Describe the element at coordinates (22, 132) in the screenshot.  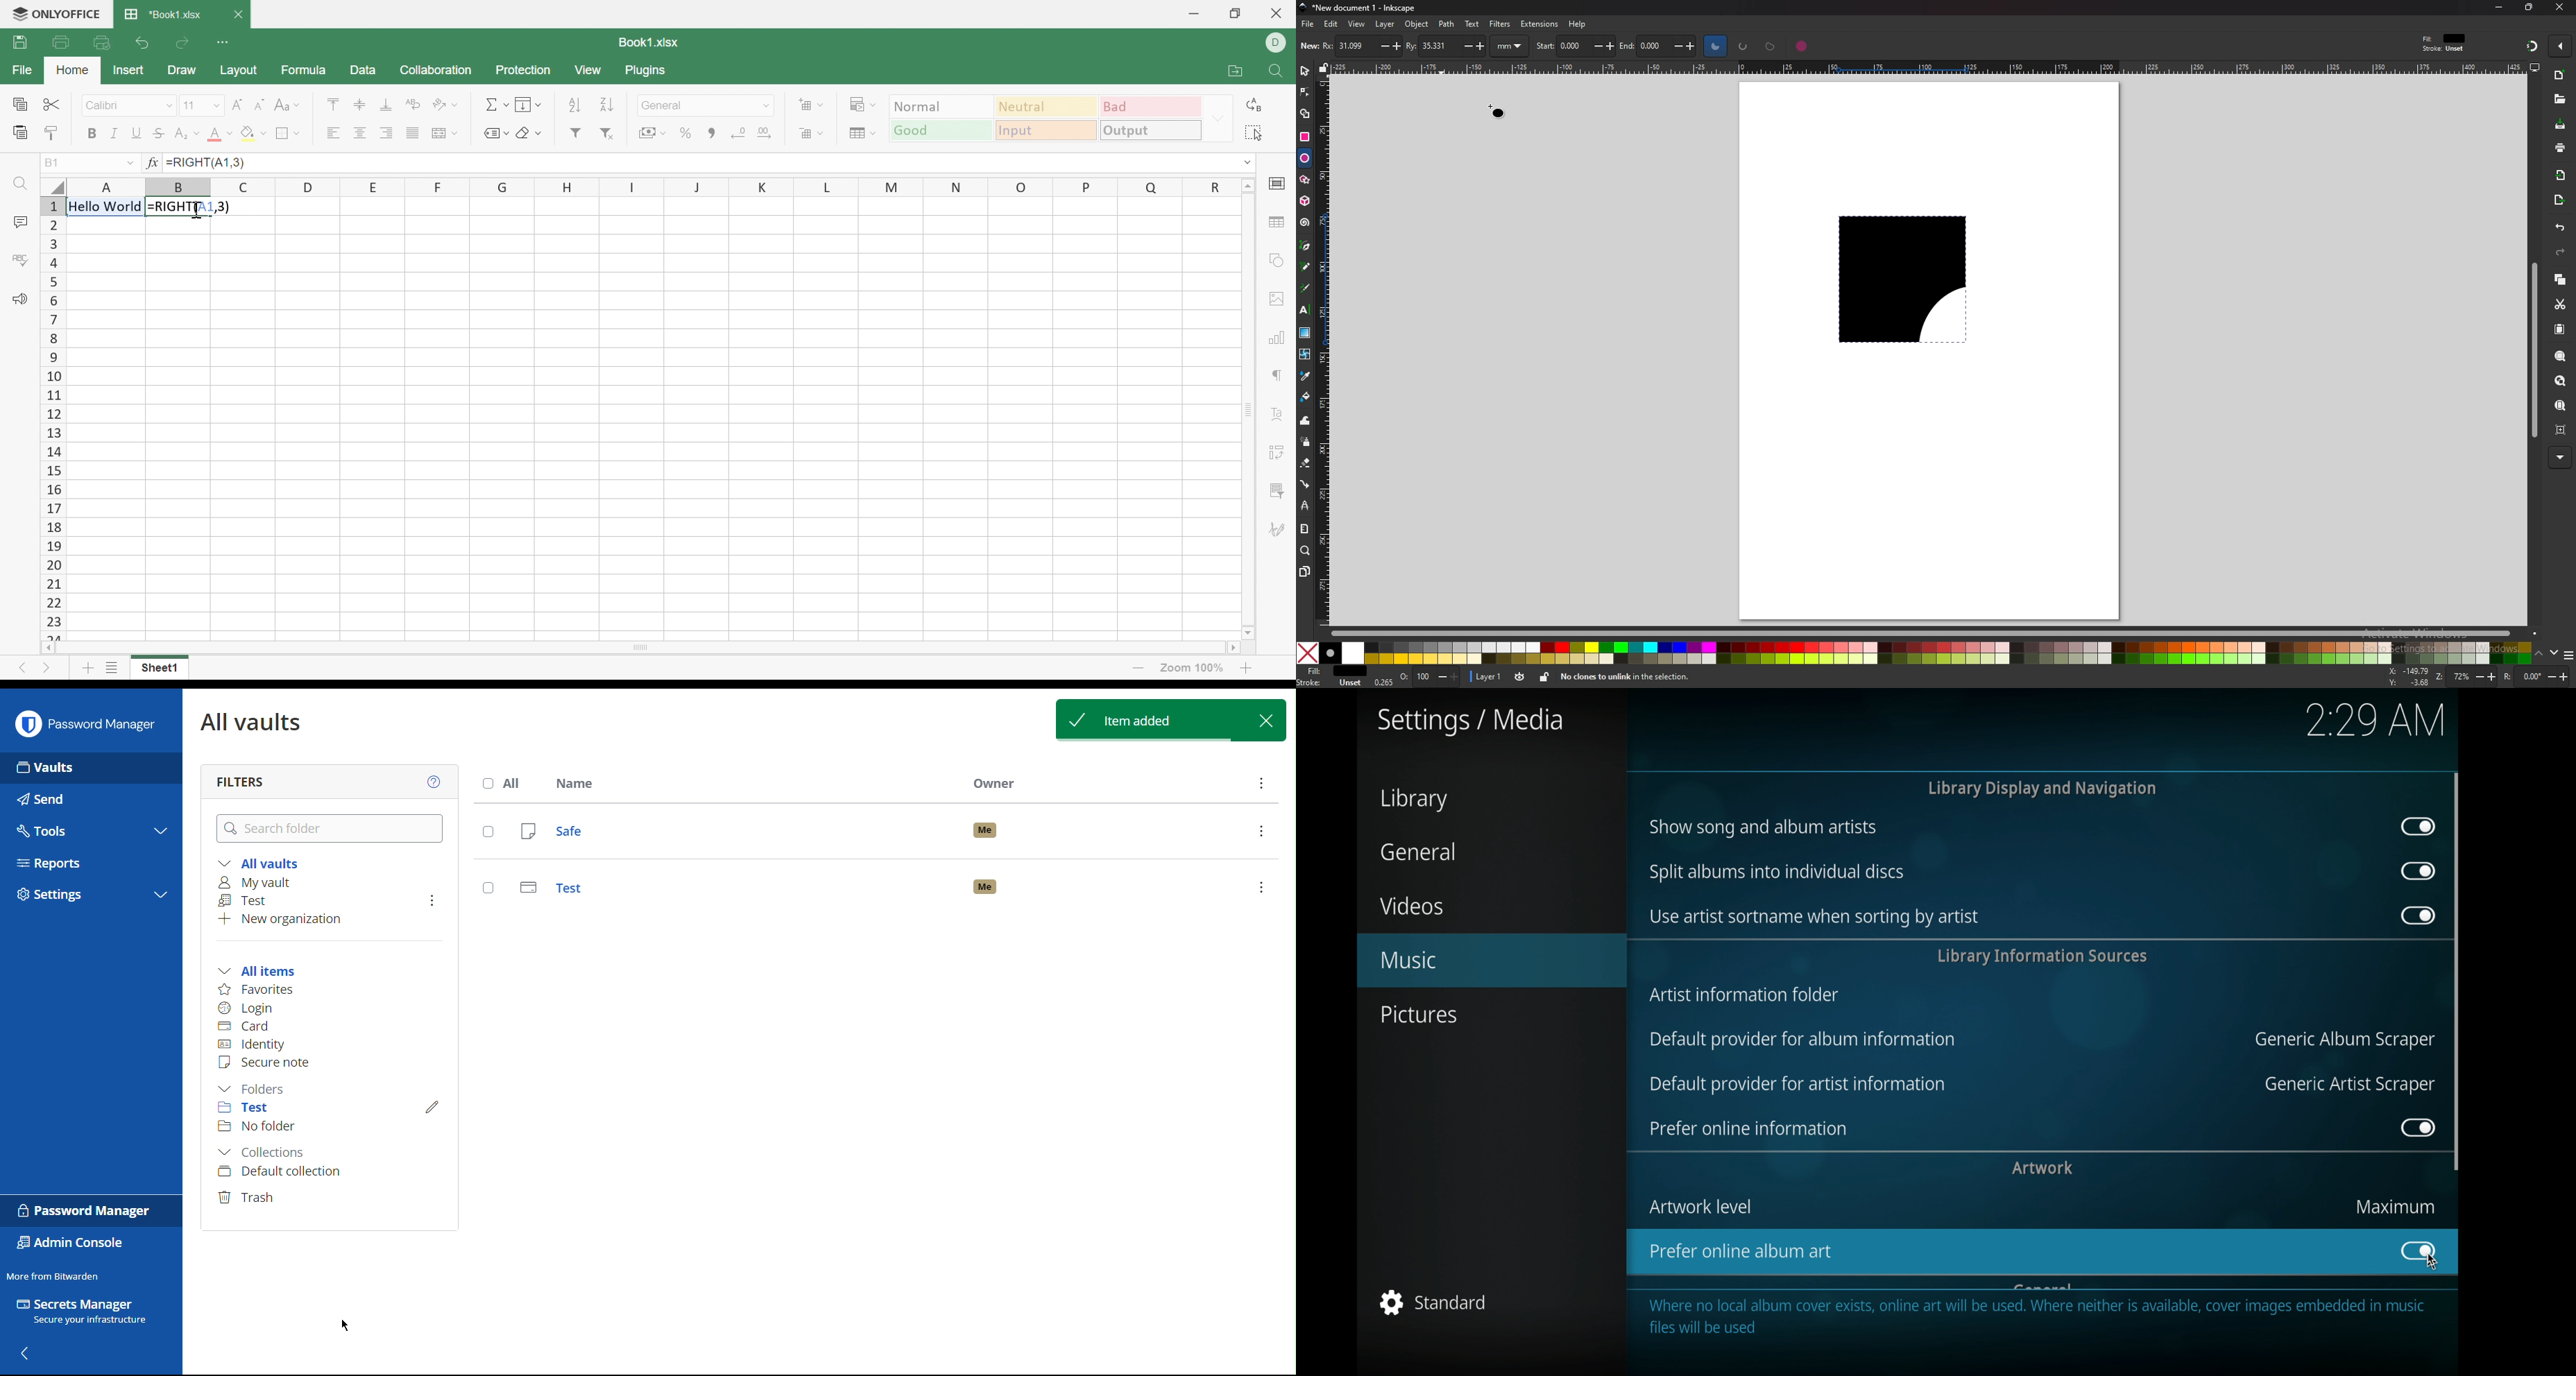
I see `Paste` at that location.